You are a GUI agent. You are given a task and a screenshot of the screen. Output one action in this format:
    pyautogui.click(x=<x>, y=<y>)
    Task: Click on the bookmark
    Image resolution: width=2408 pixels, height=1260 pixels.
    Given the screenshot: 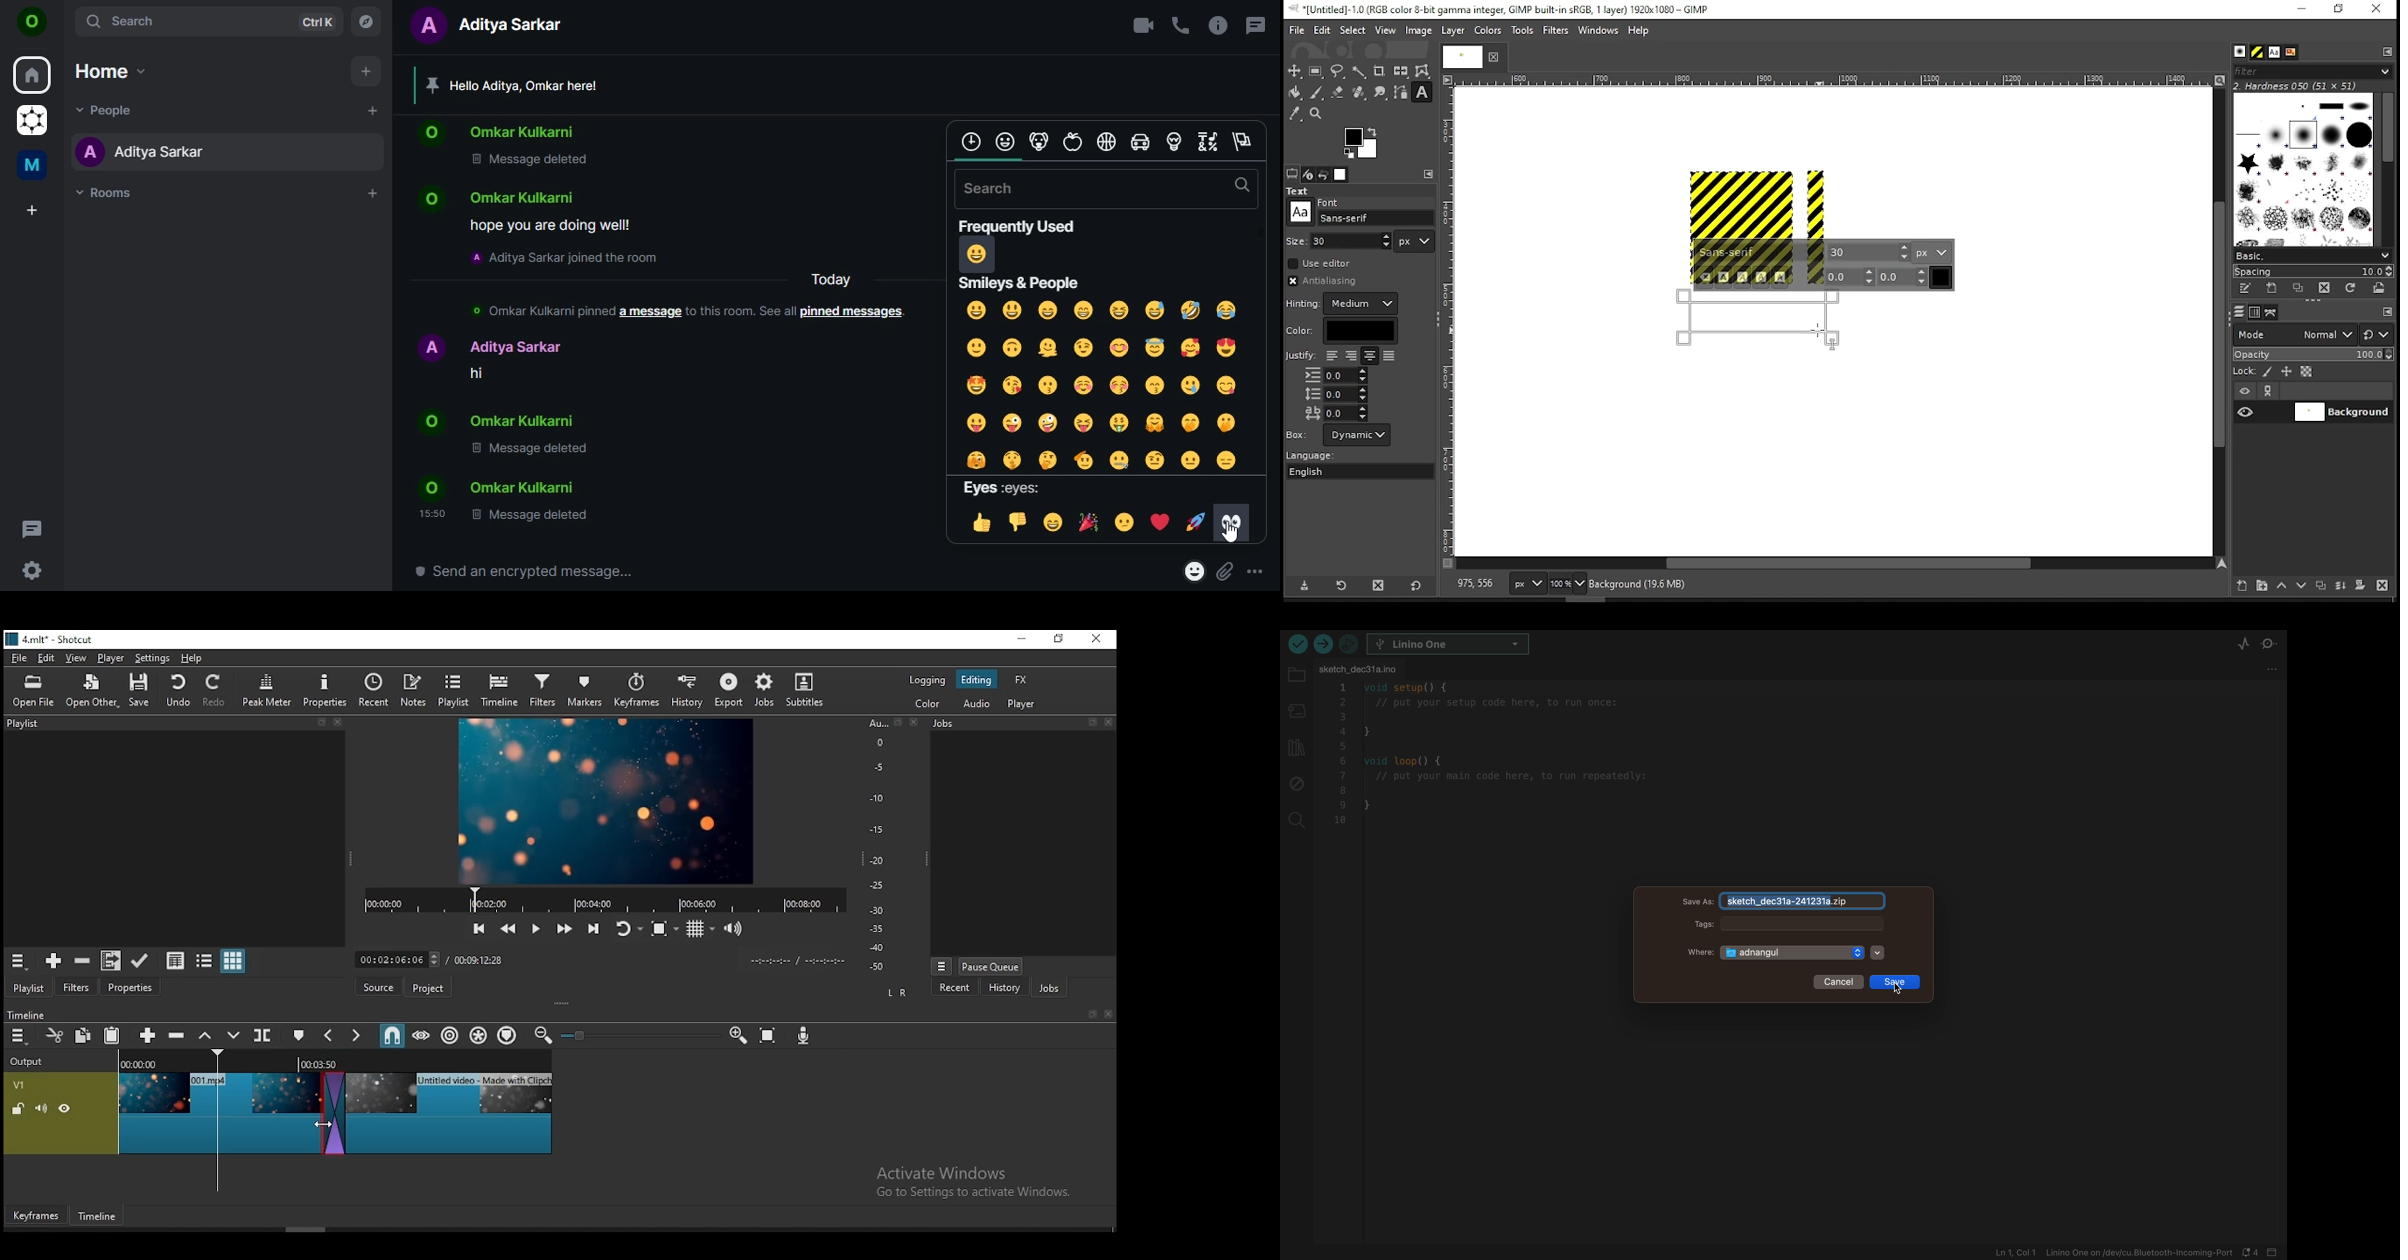 What is the action you would take?
    pyautogui.click(x=1088, y=1014)
    